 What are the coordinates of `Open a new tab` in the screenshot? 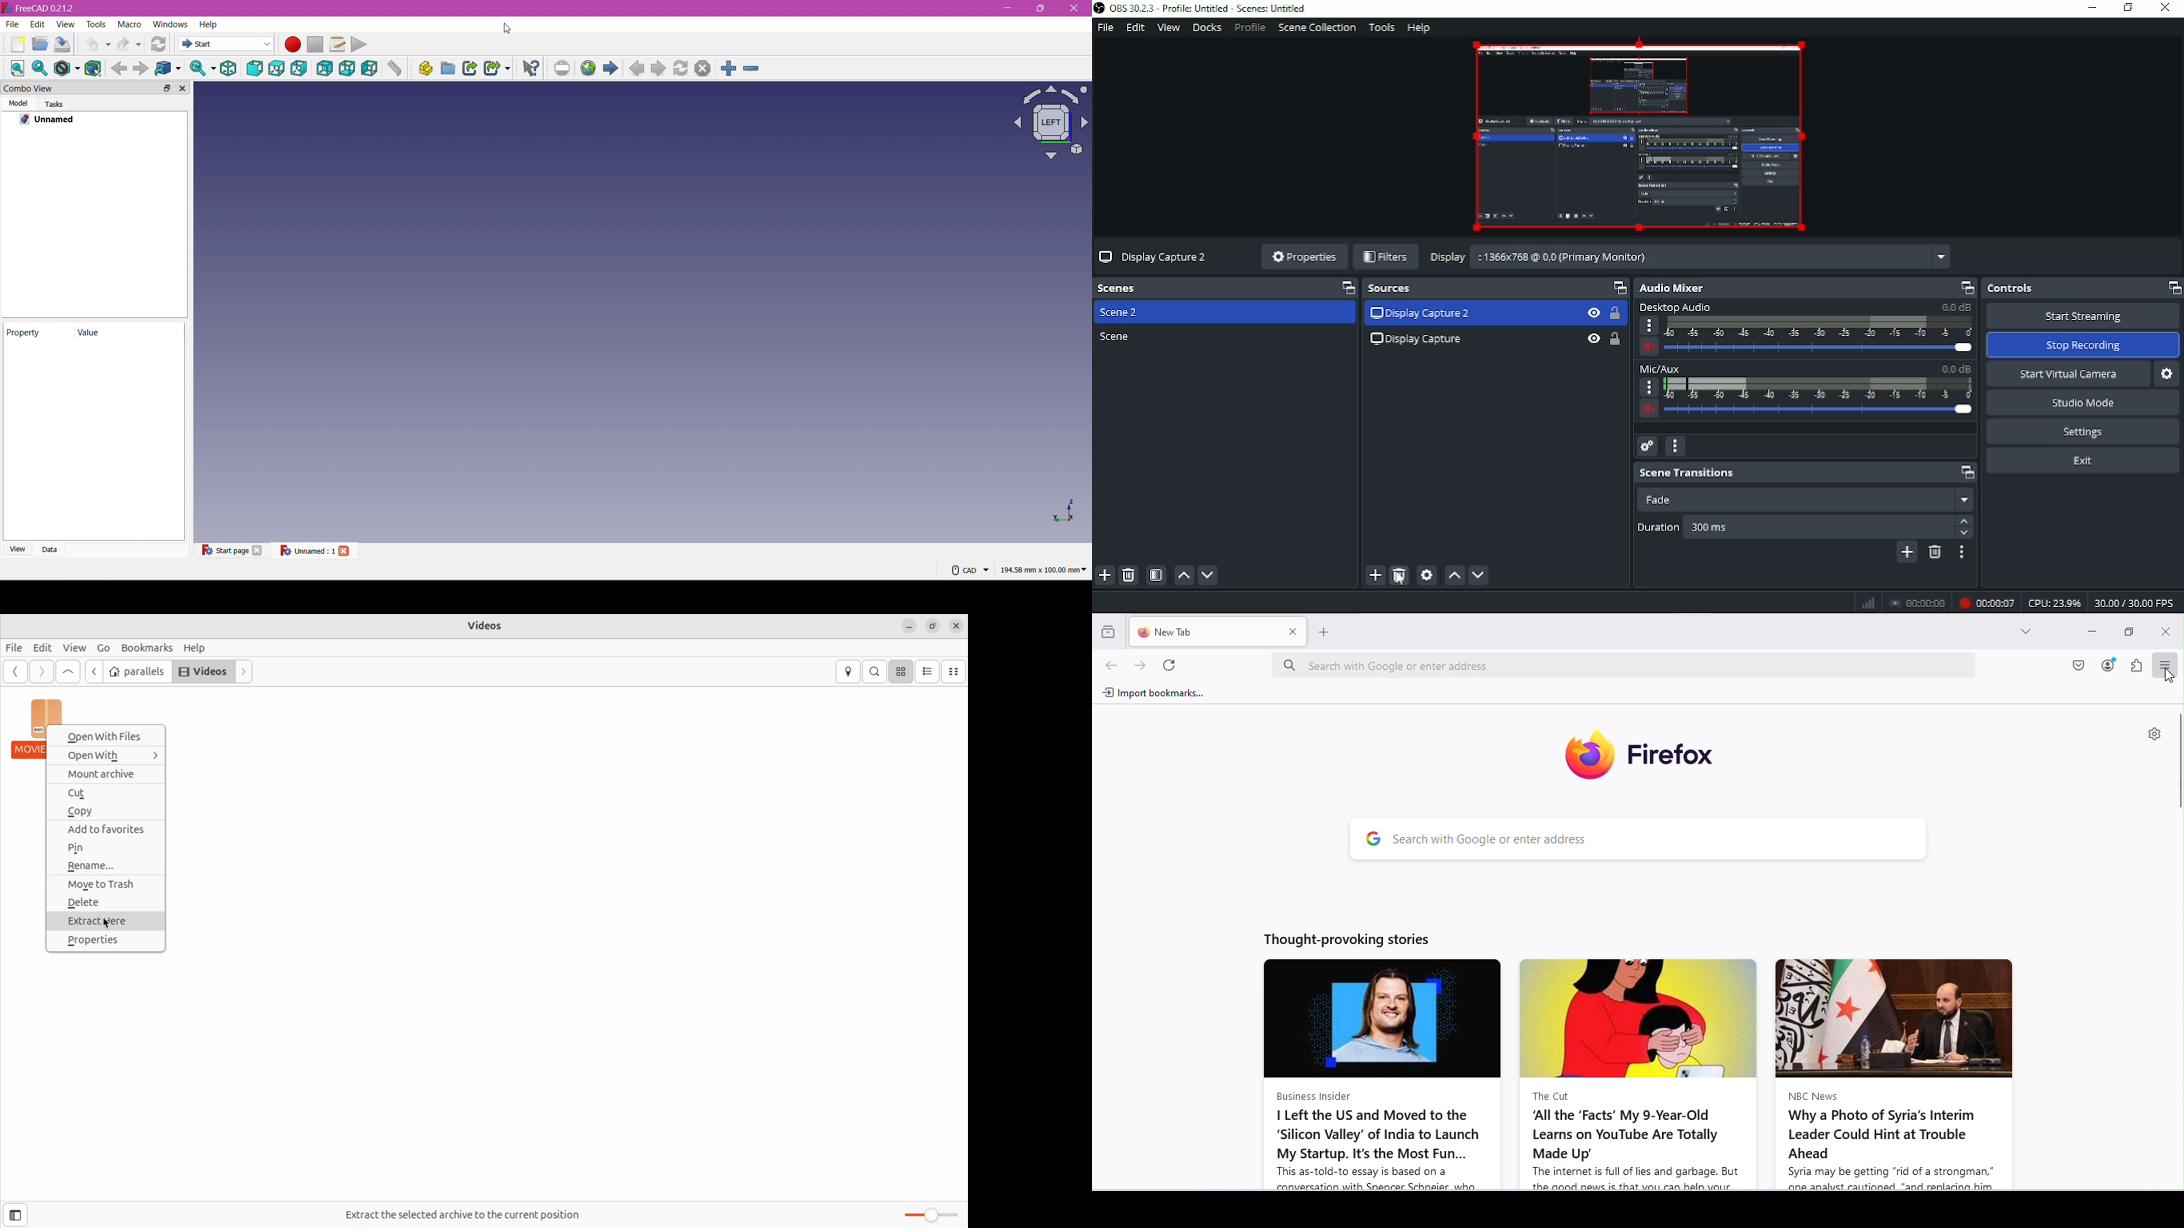 It's located at (1331, 634).